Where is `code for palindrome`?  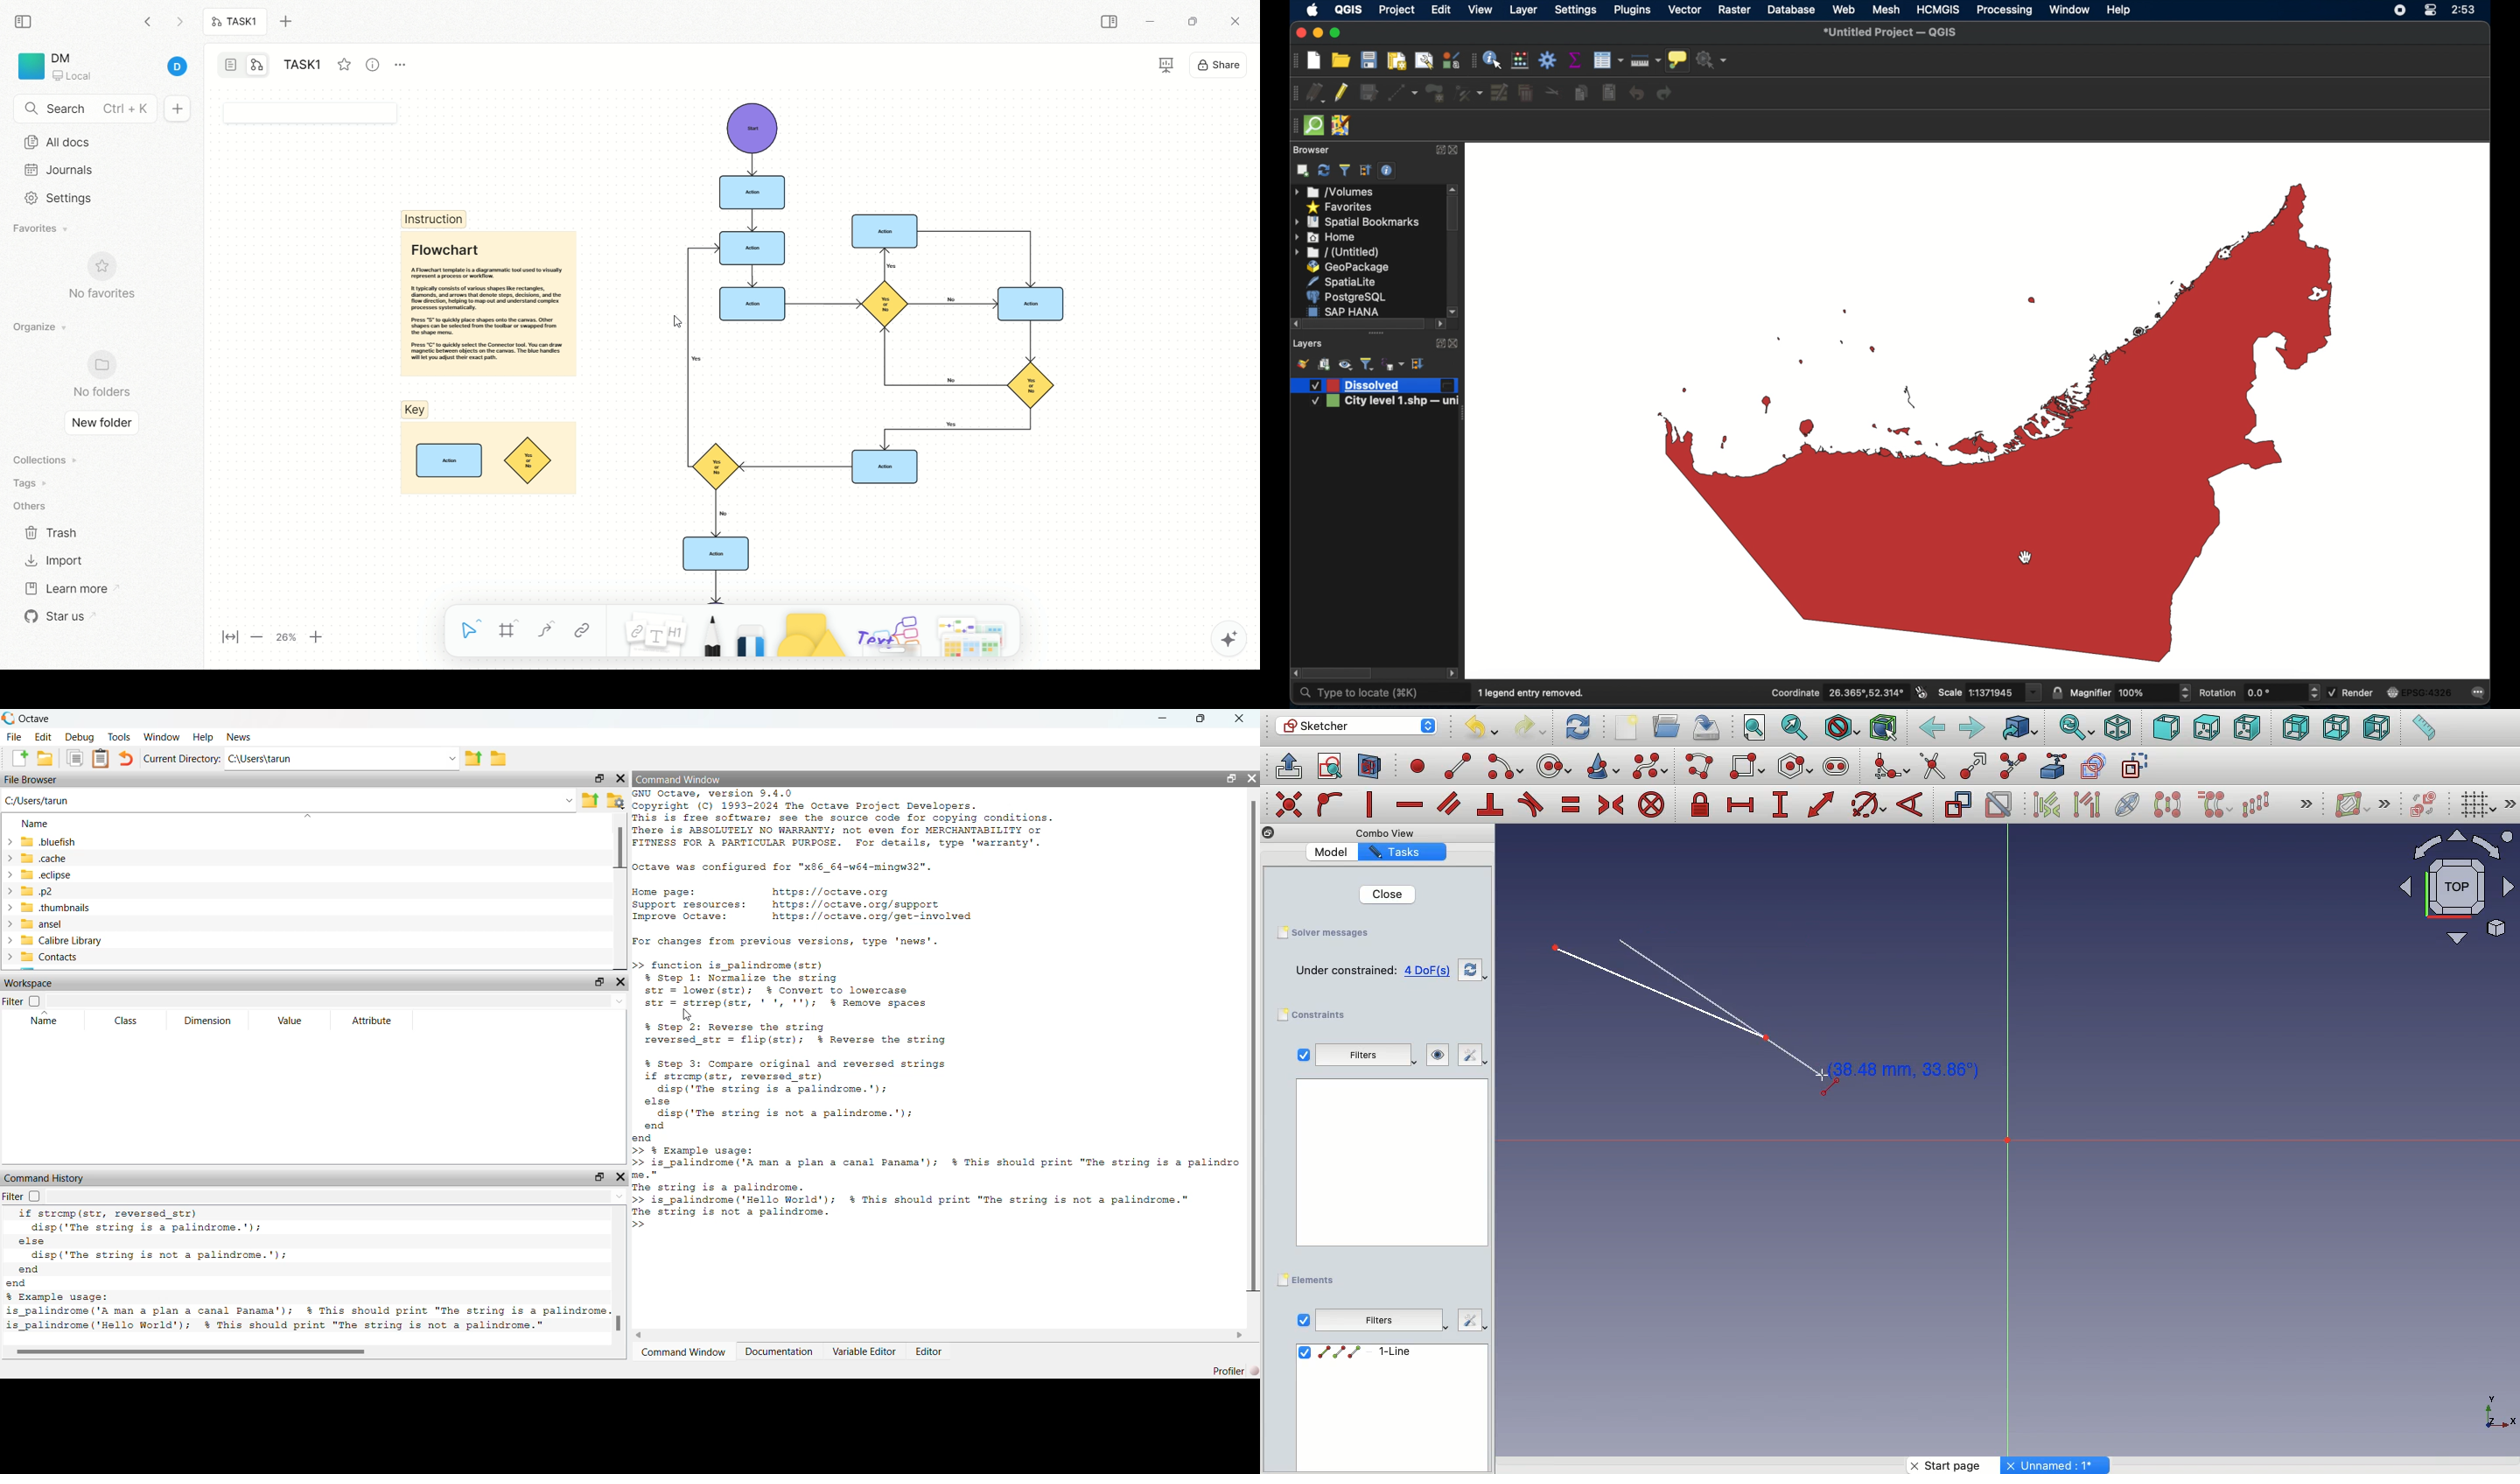
code for palindrome is located at coordinates (304, 1304).